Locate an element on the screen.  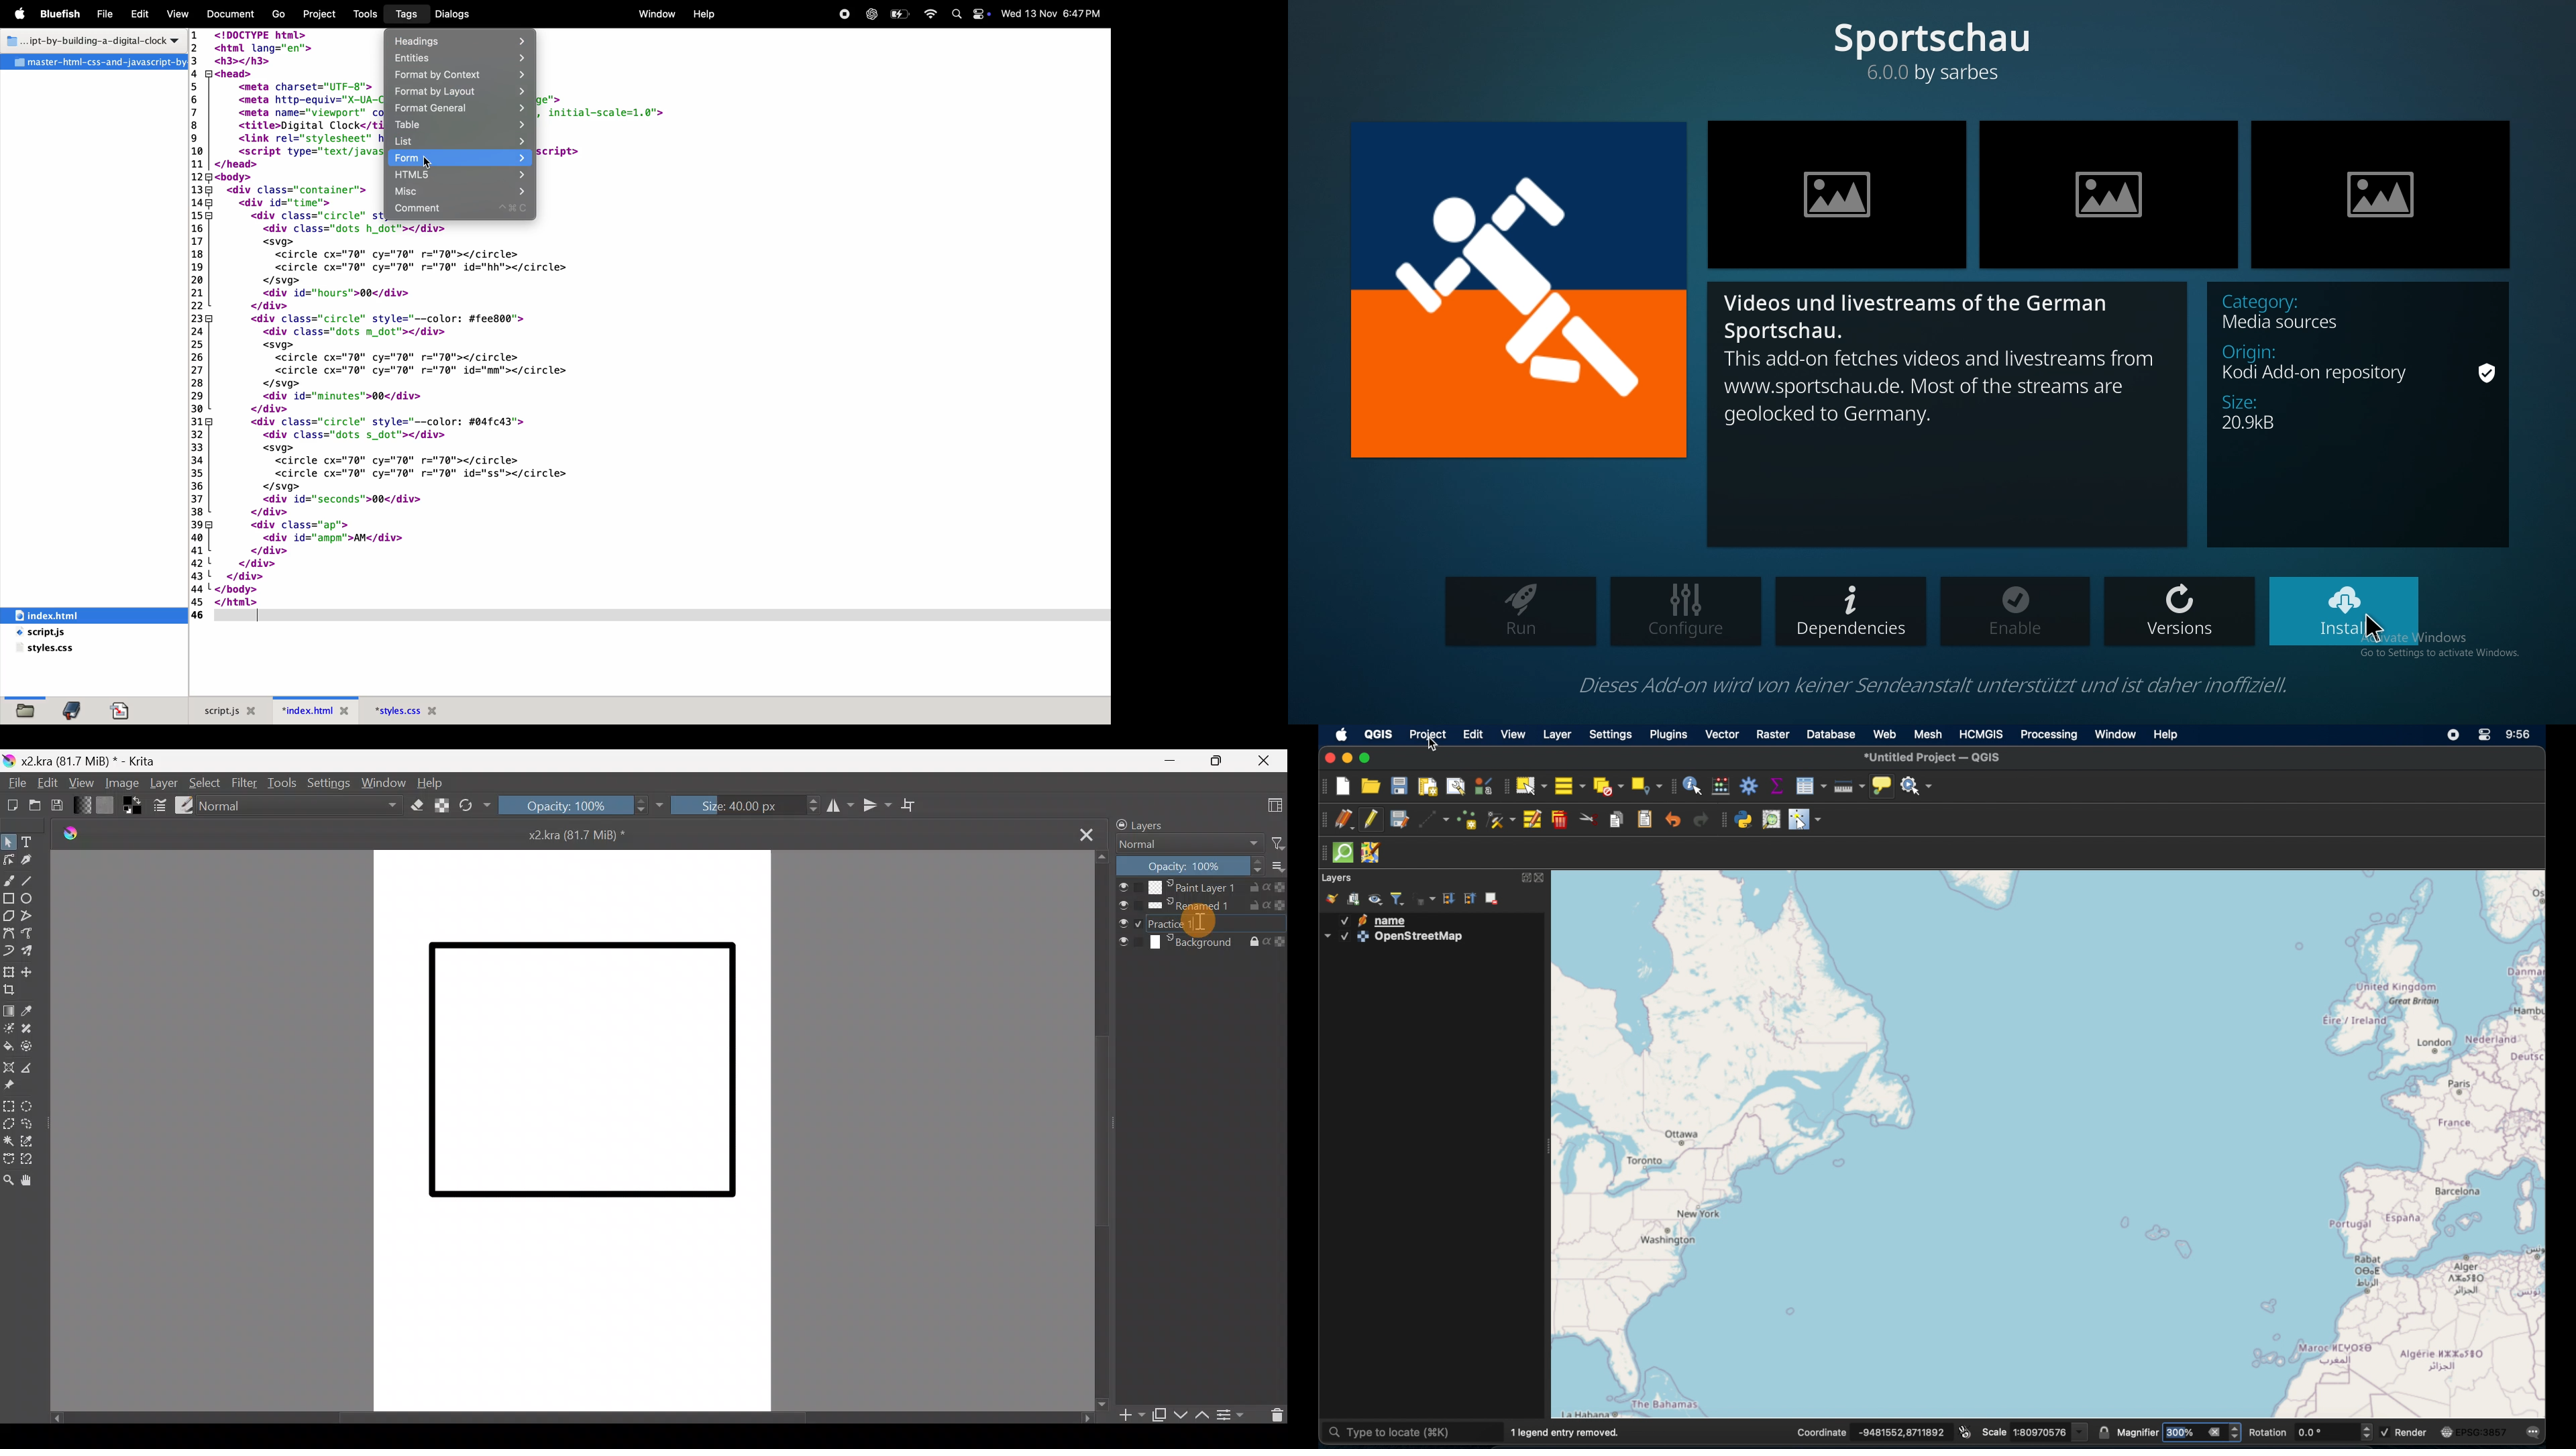
Edit is located at coordinates (141, 13).